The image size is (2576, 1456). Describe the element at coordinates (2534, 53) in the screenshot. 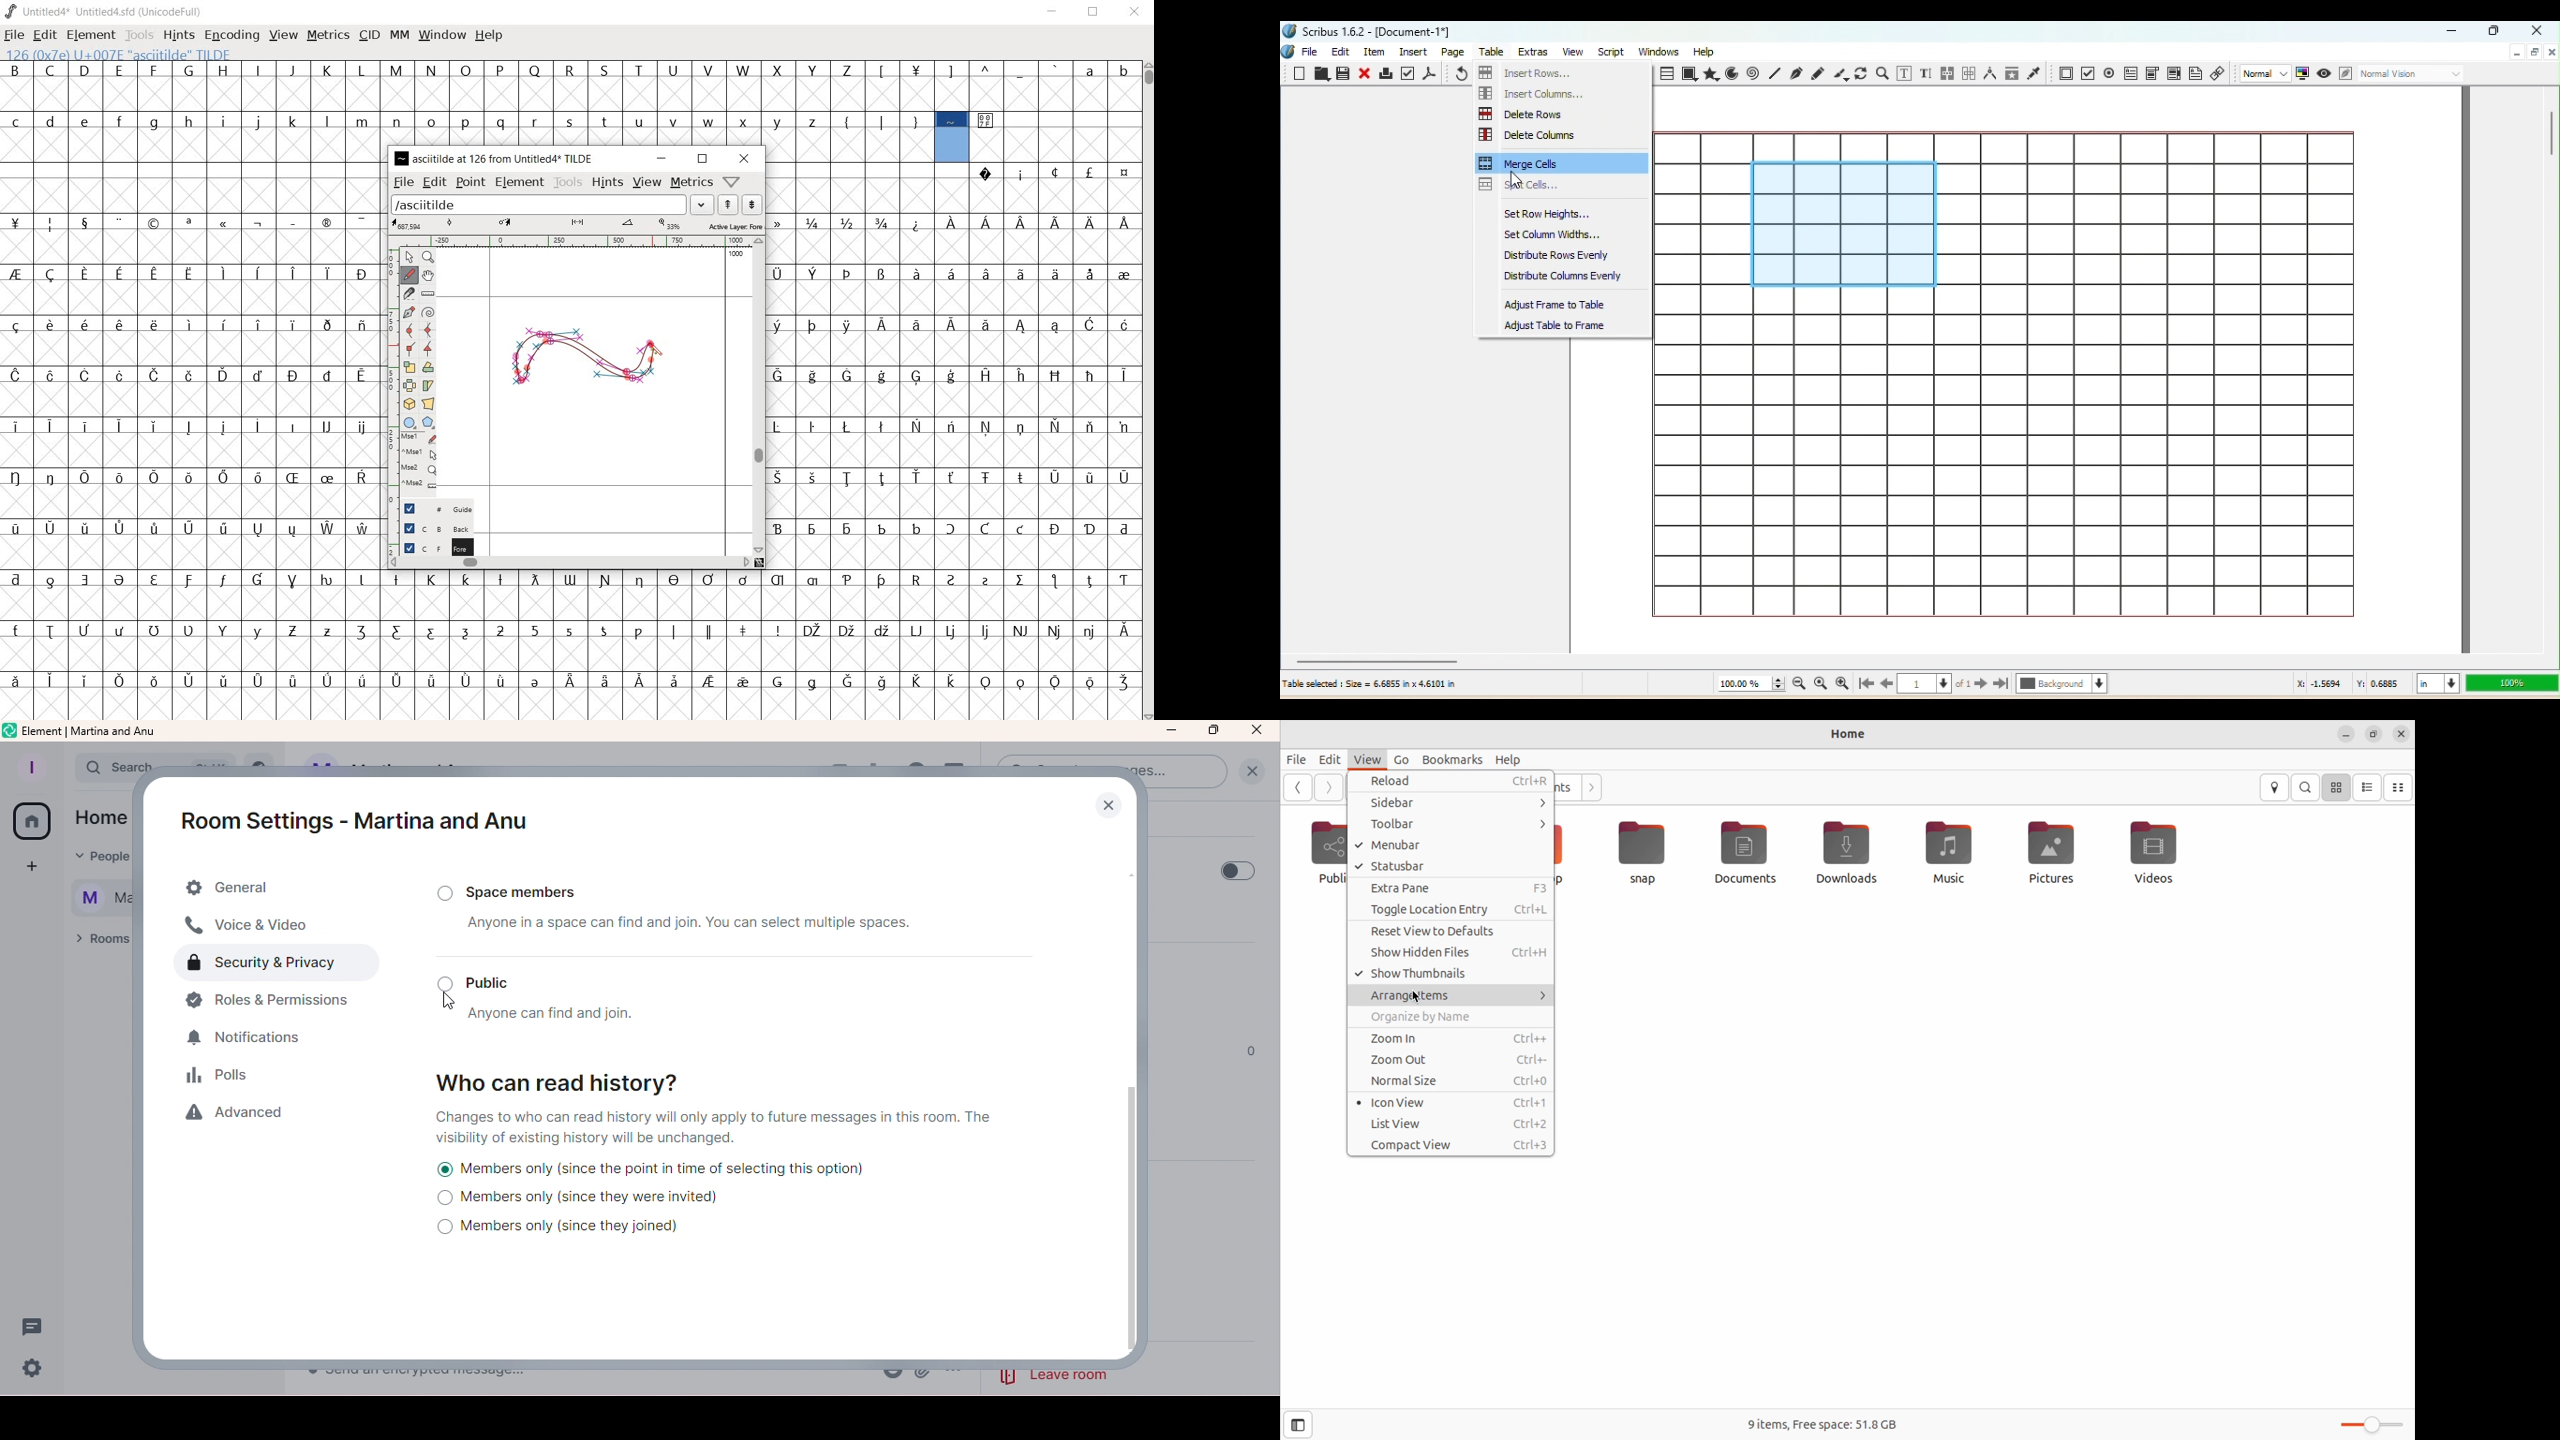

I see `Maximize` at that location.